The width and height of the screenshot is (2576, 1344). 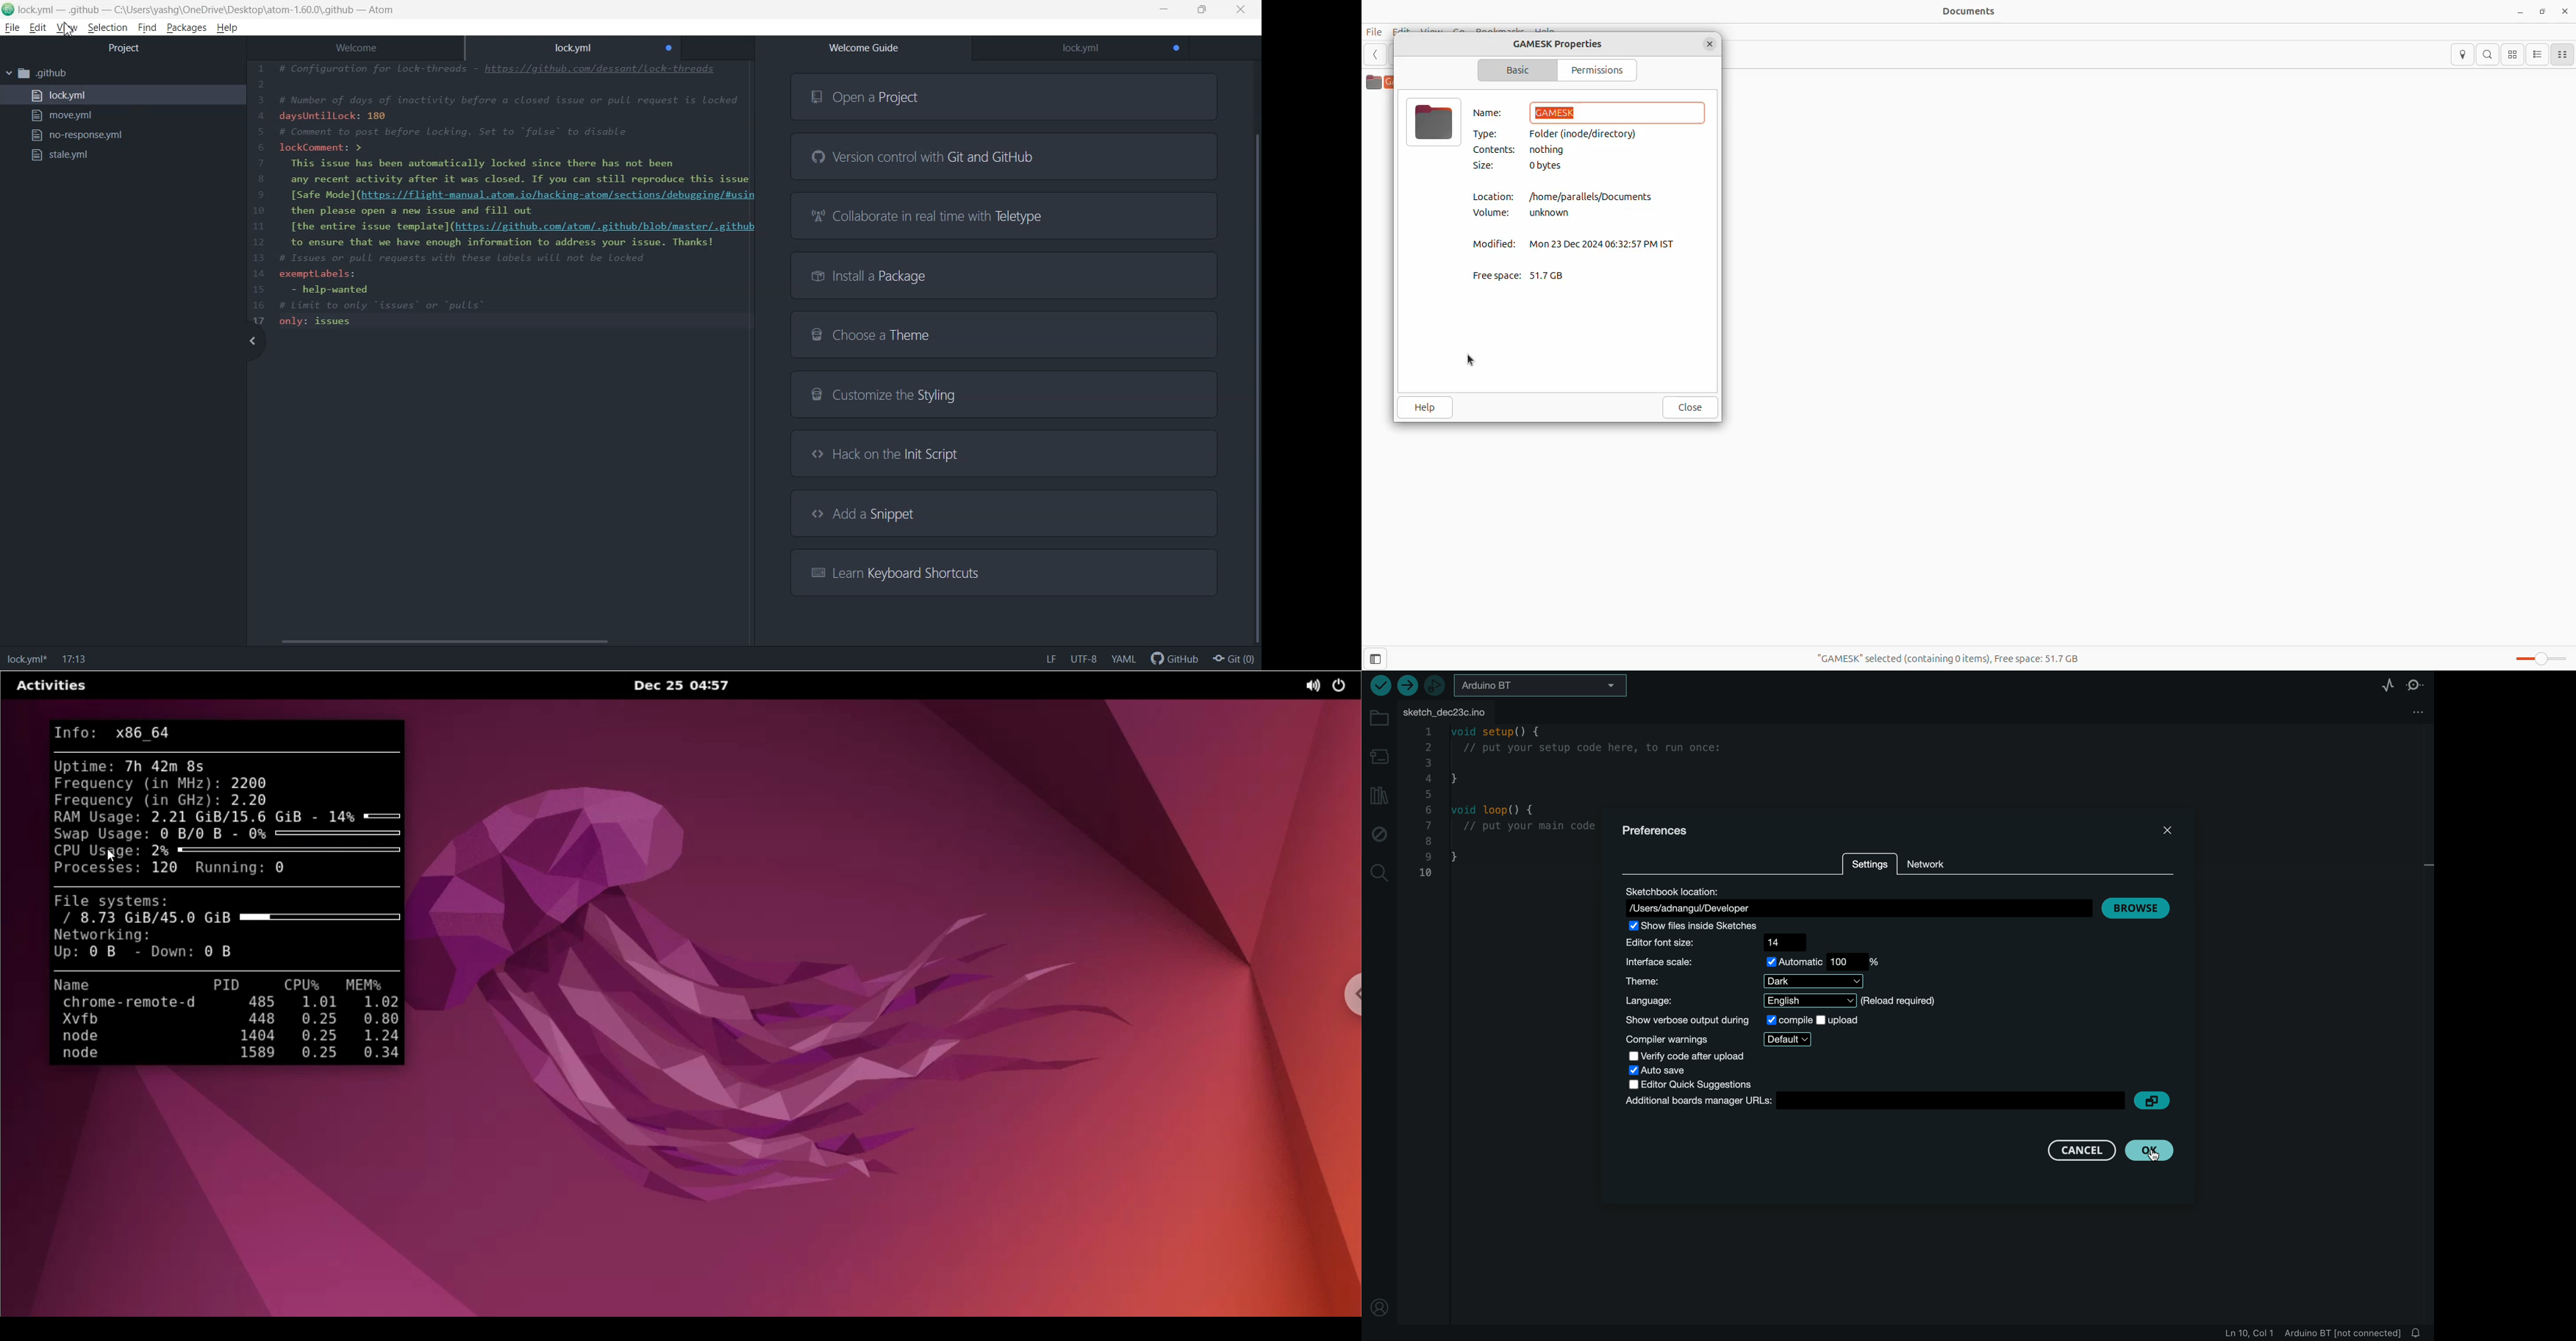 What do you see at coordinates (864, 48) in the screenshot?
I see `Welcome guide` at bounding box center [864, 48].